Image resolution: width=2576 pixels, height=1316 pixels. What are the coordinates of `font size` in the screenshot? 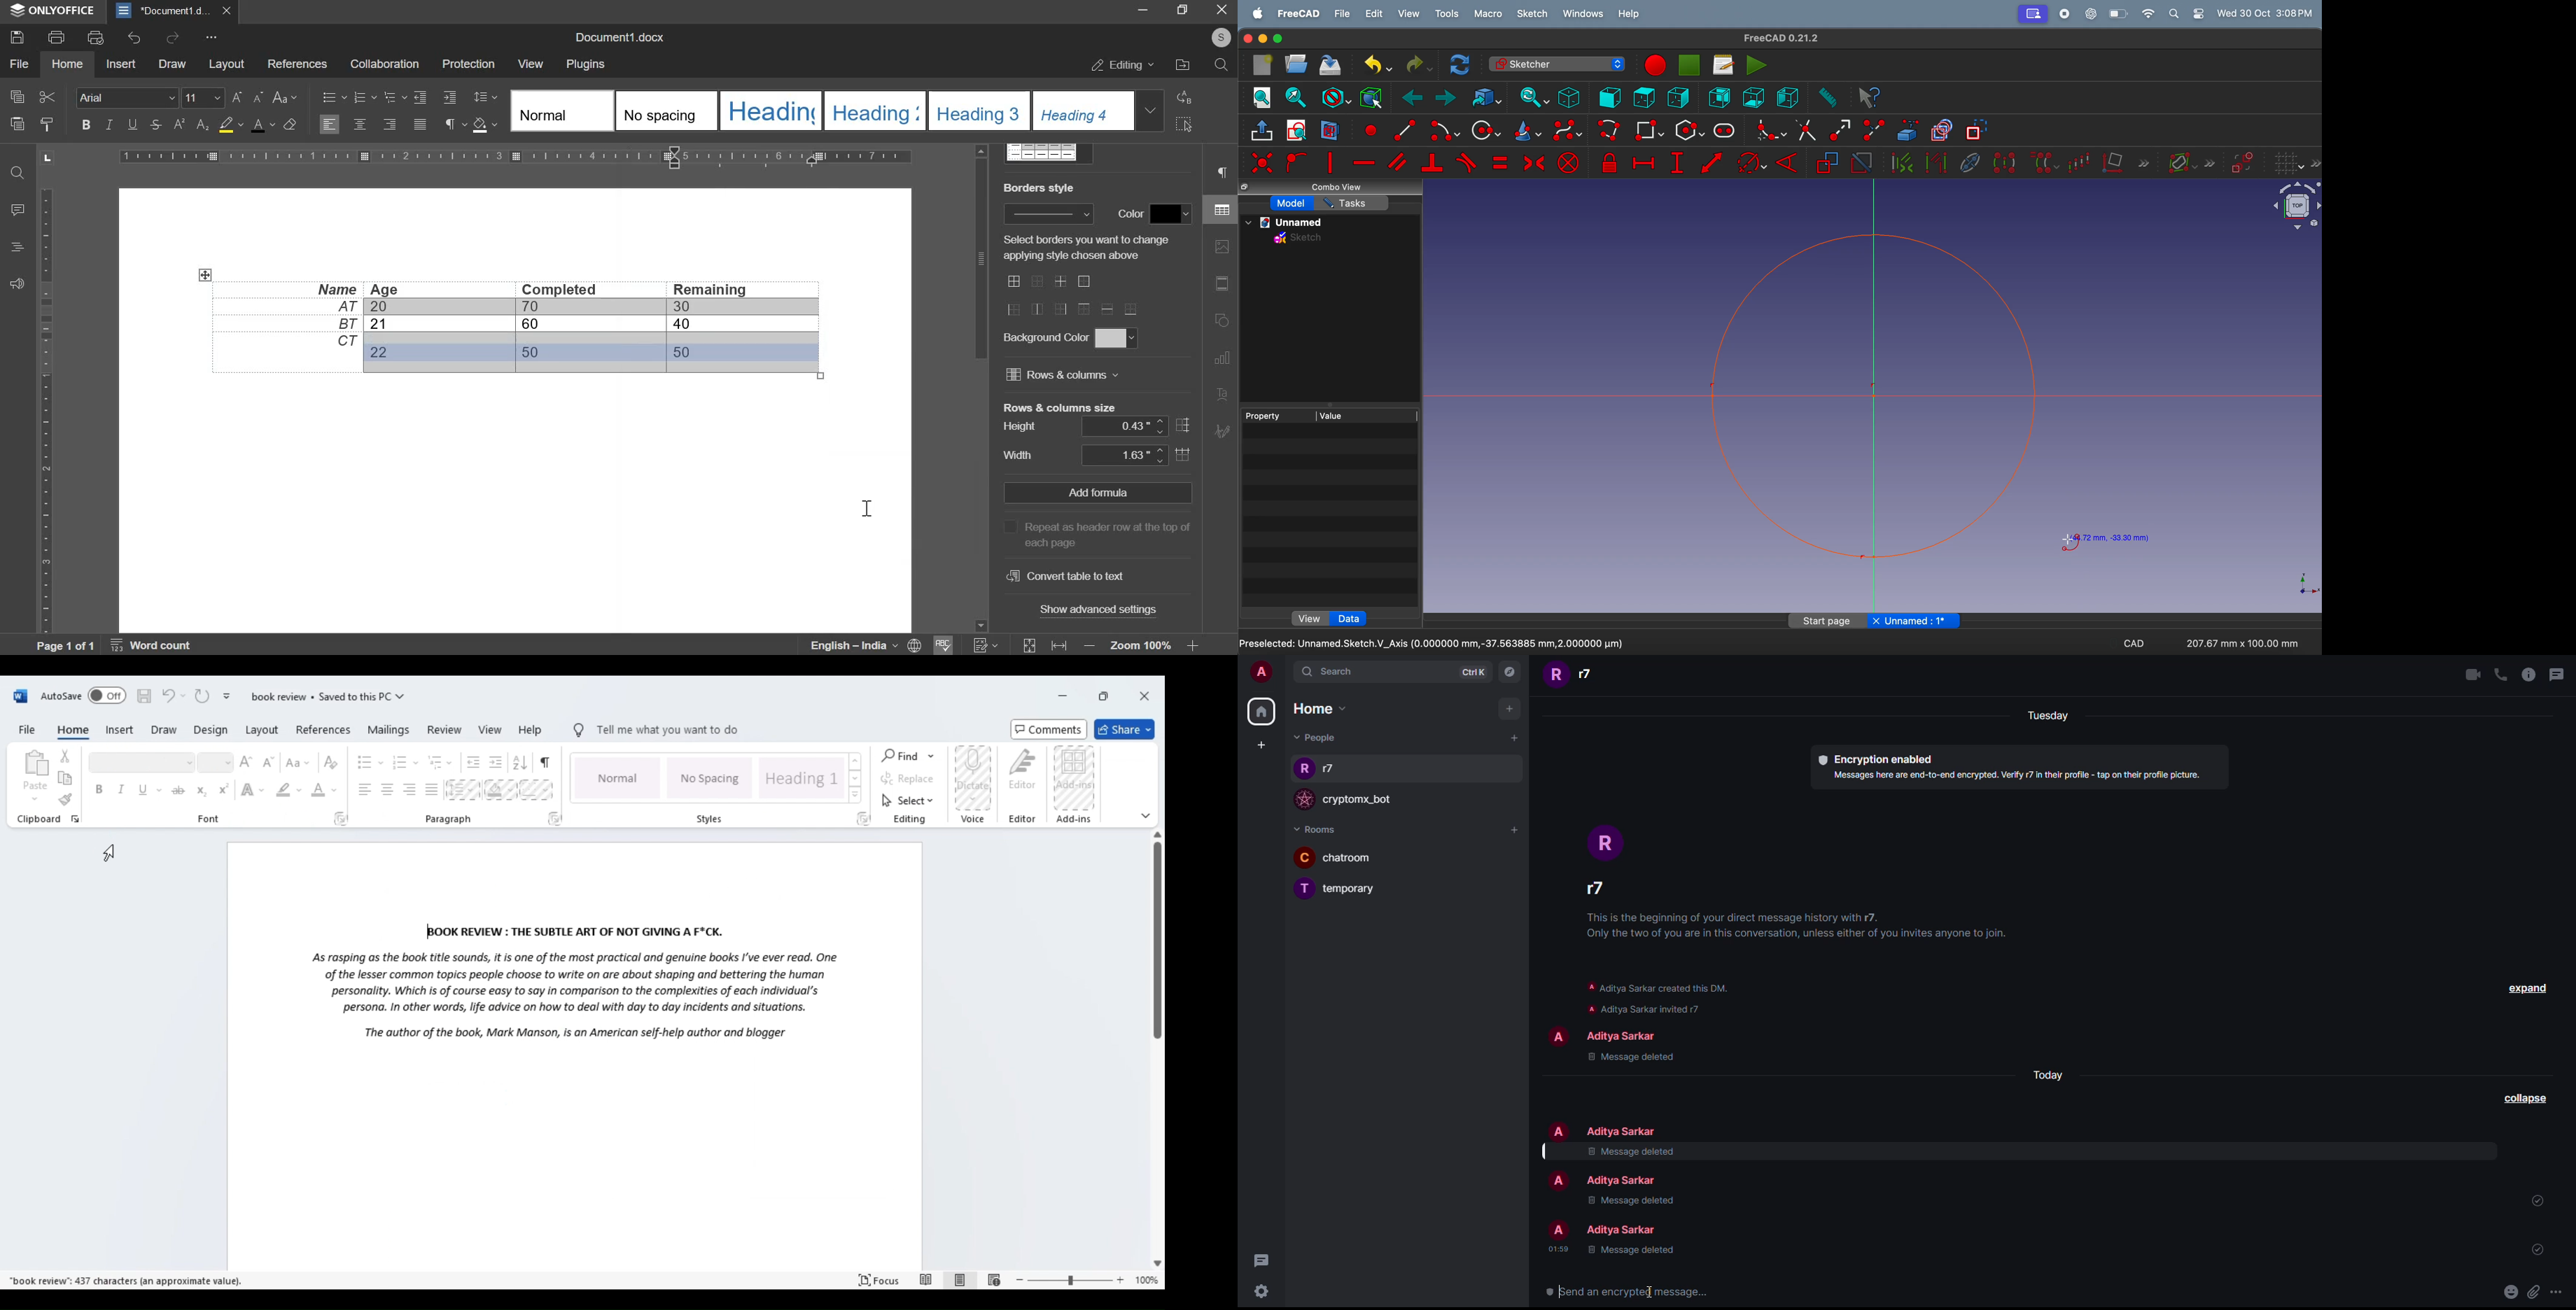 It's located at (194, 94).